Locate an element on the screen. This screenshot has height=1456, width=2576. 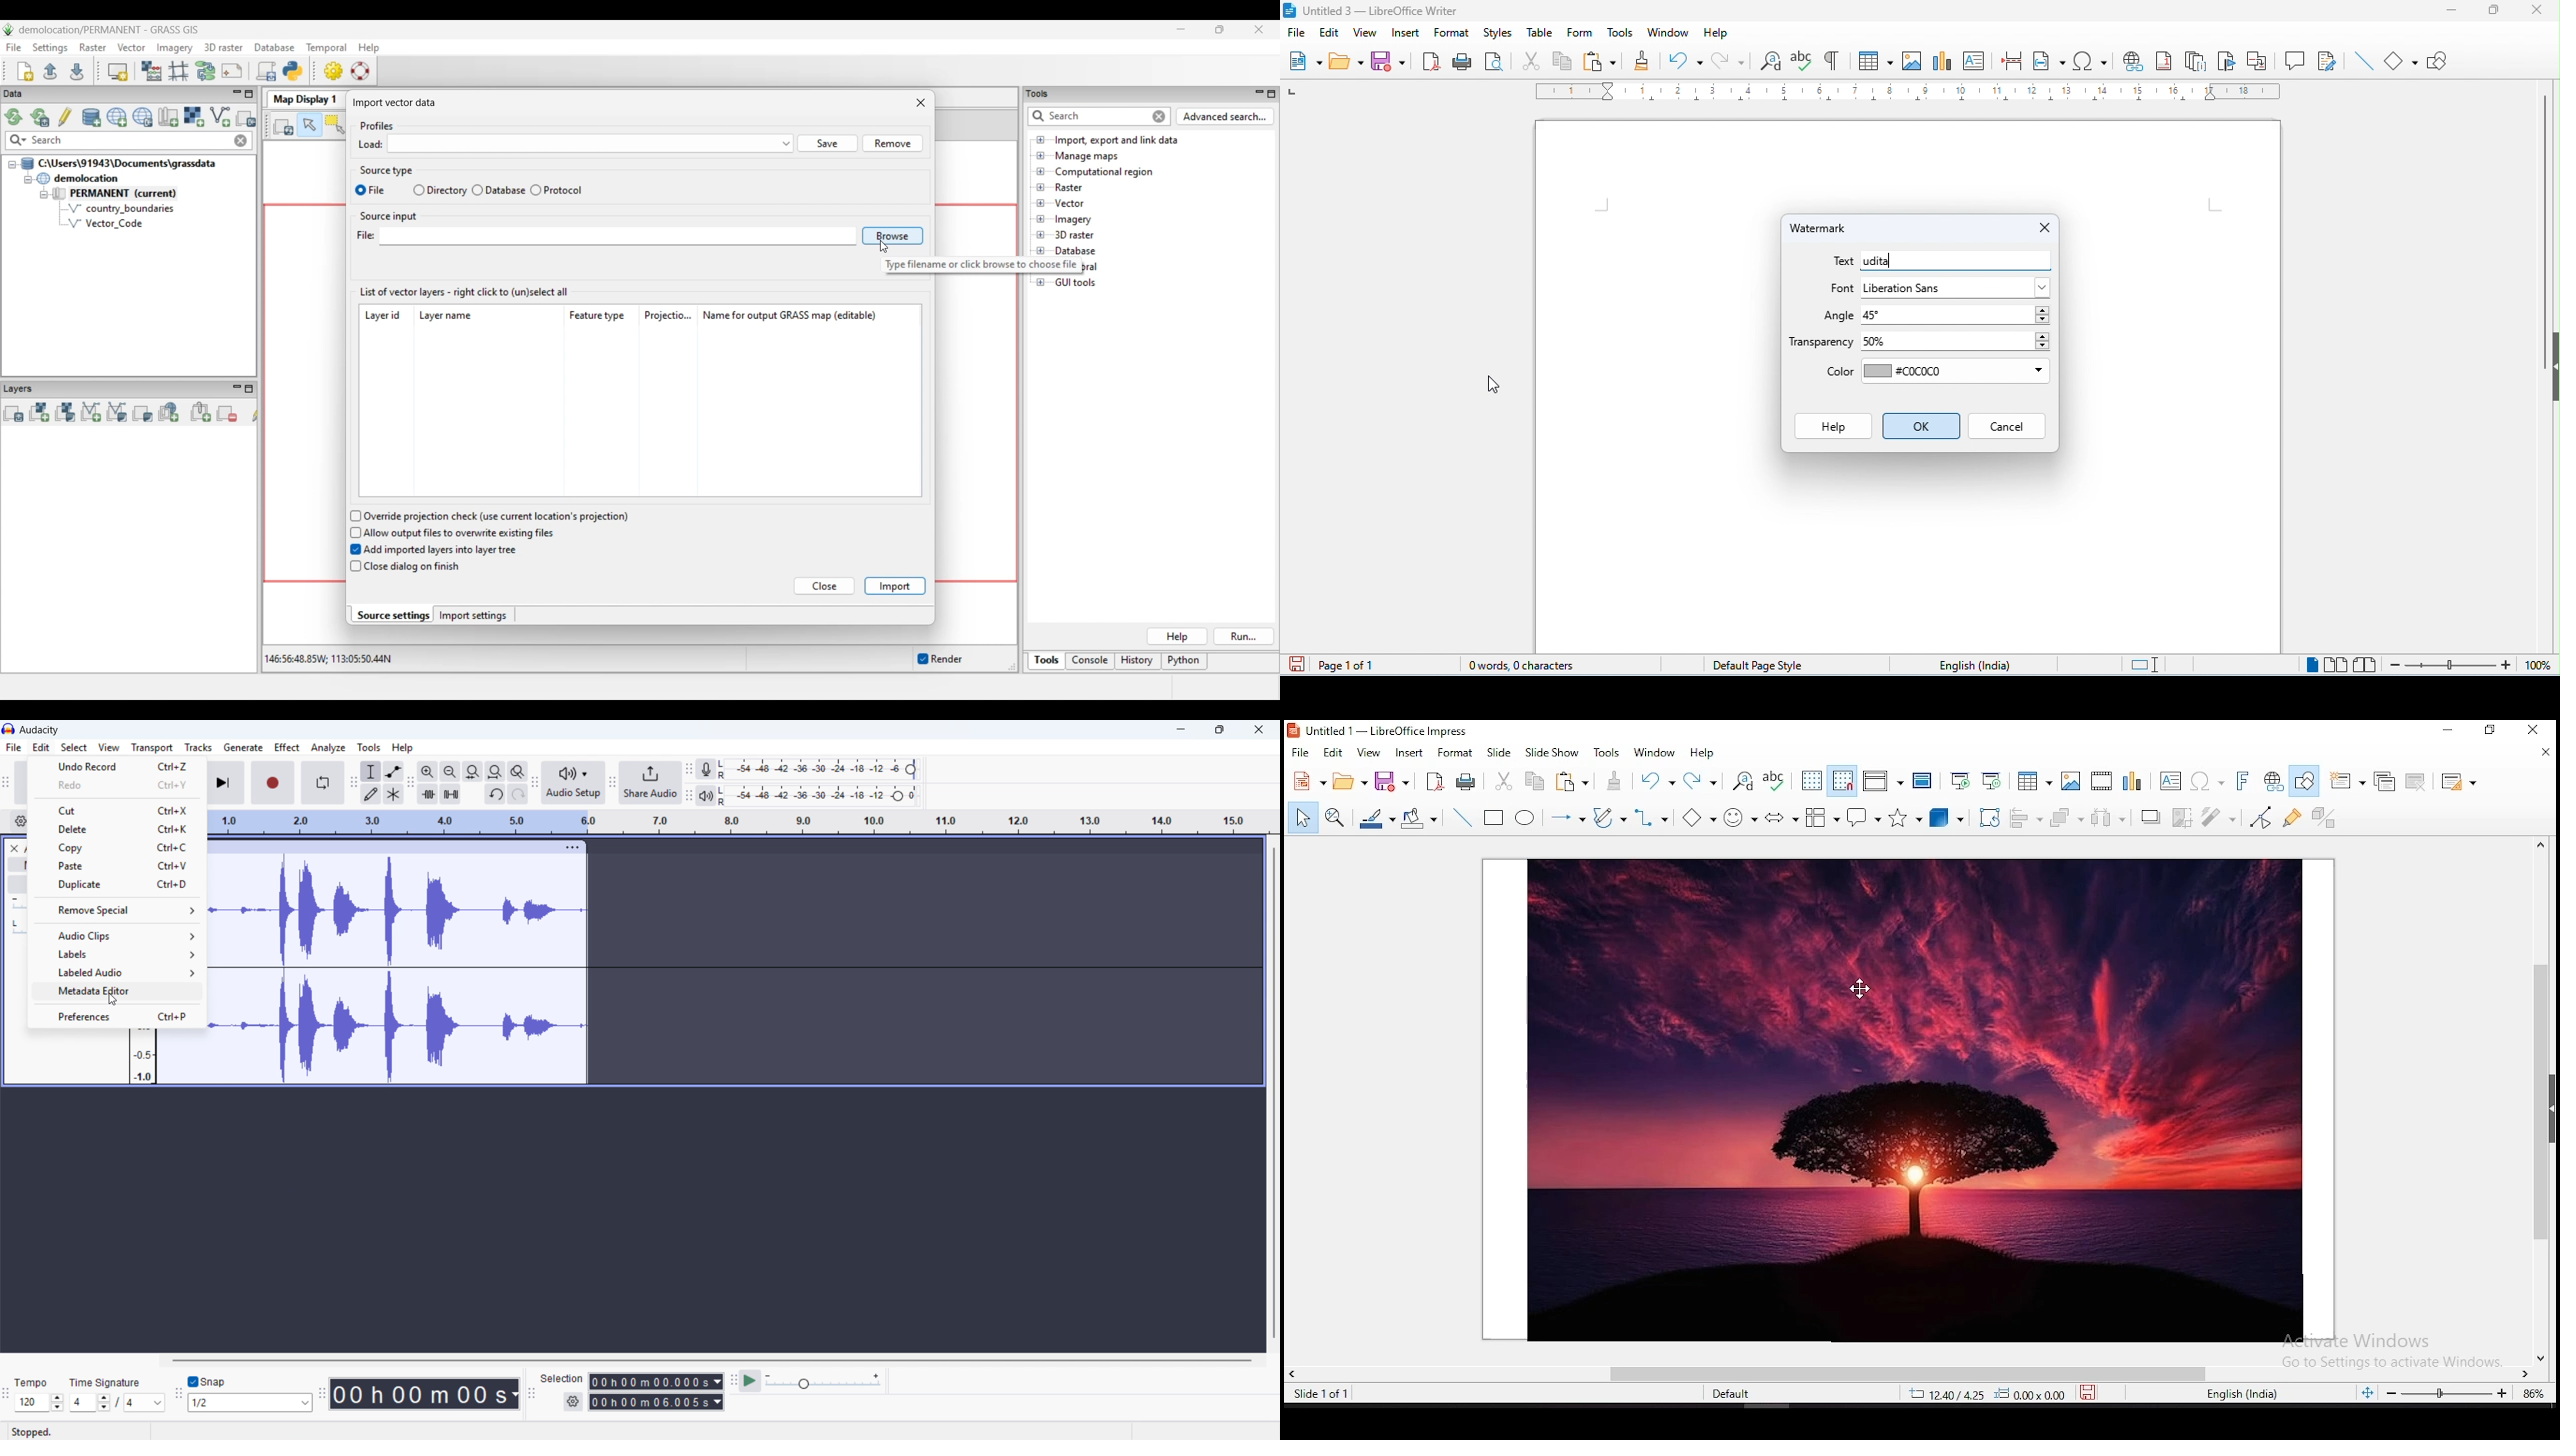
show track changes is located at coordinates (2328, 60).